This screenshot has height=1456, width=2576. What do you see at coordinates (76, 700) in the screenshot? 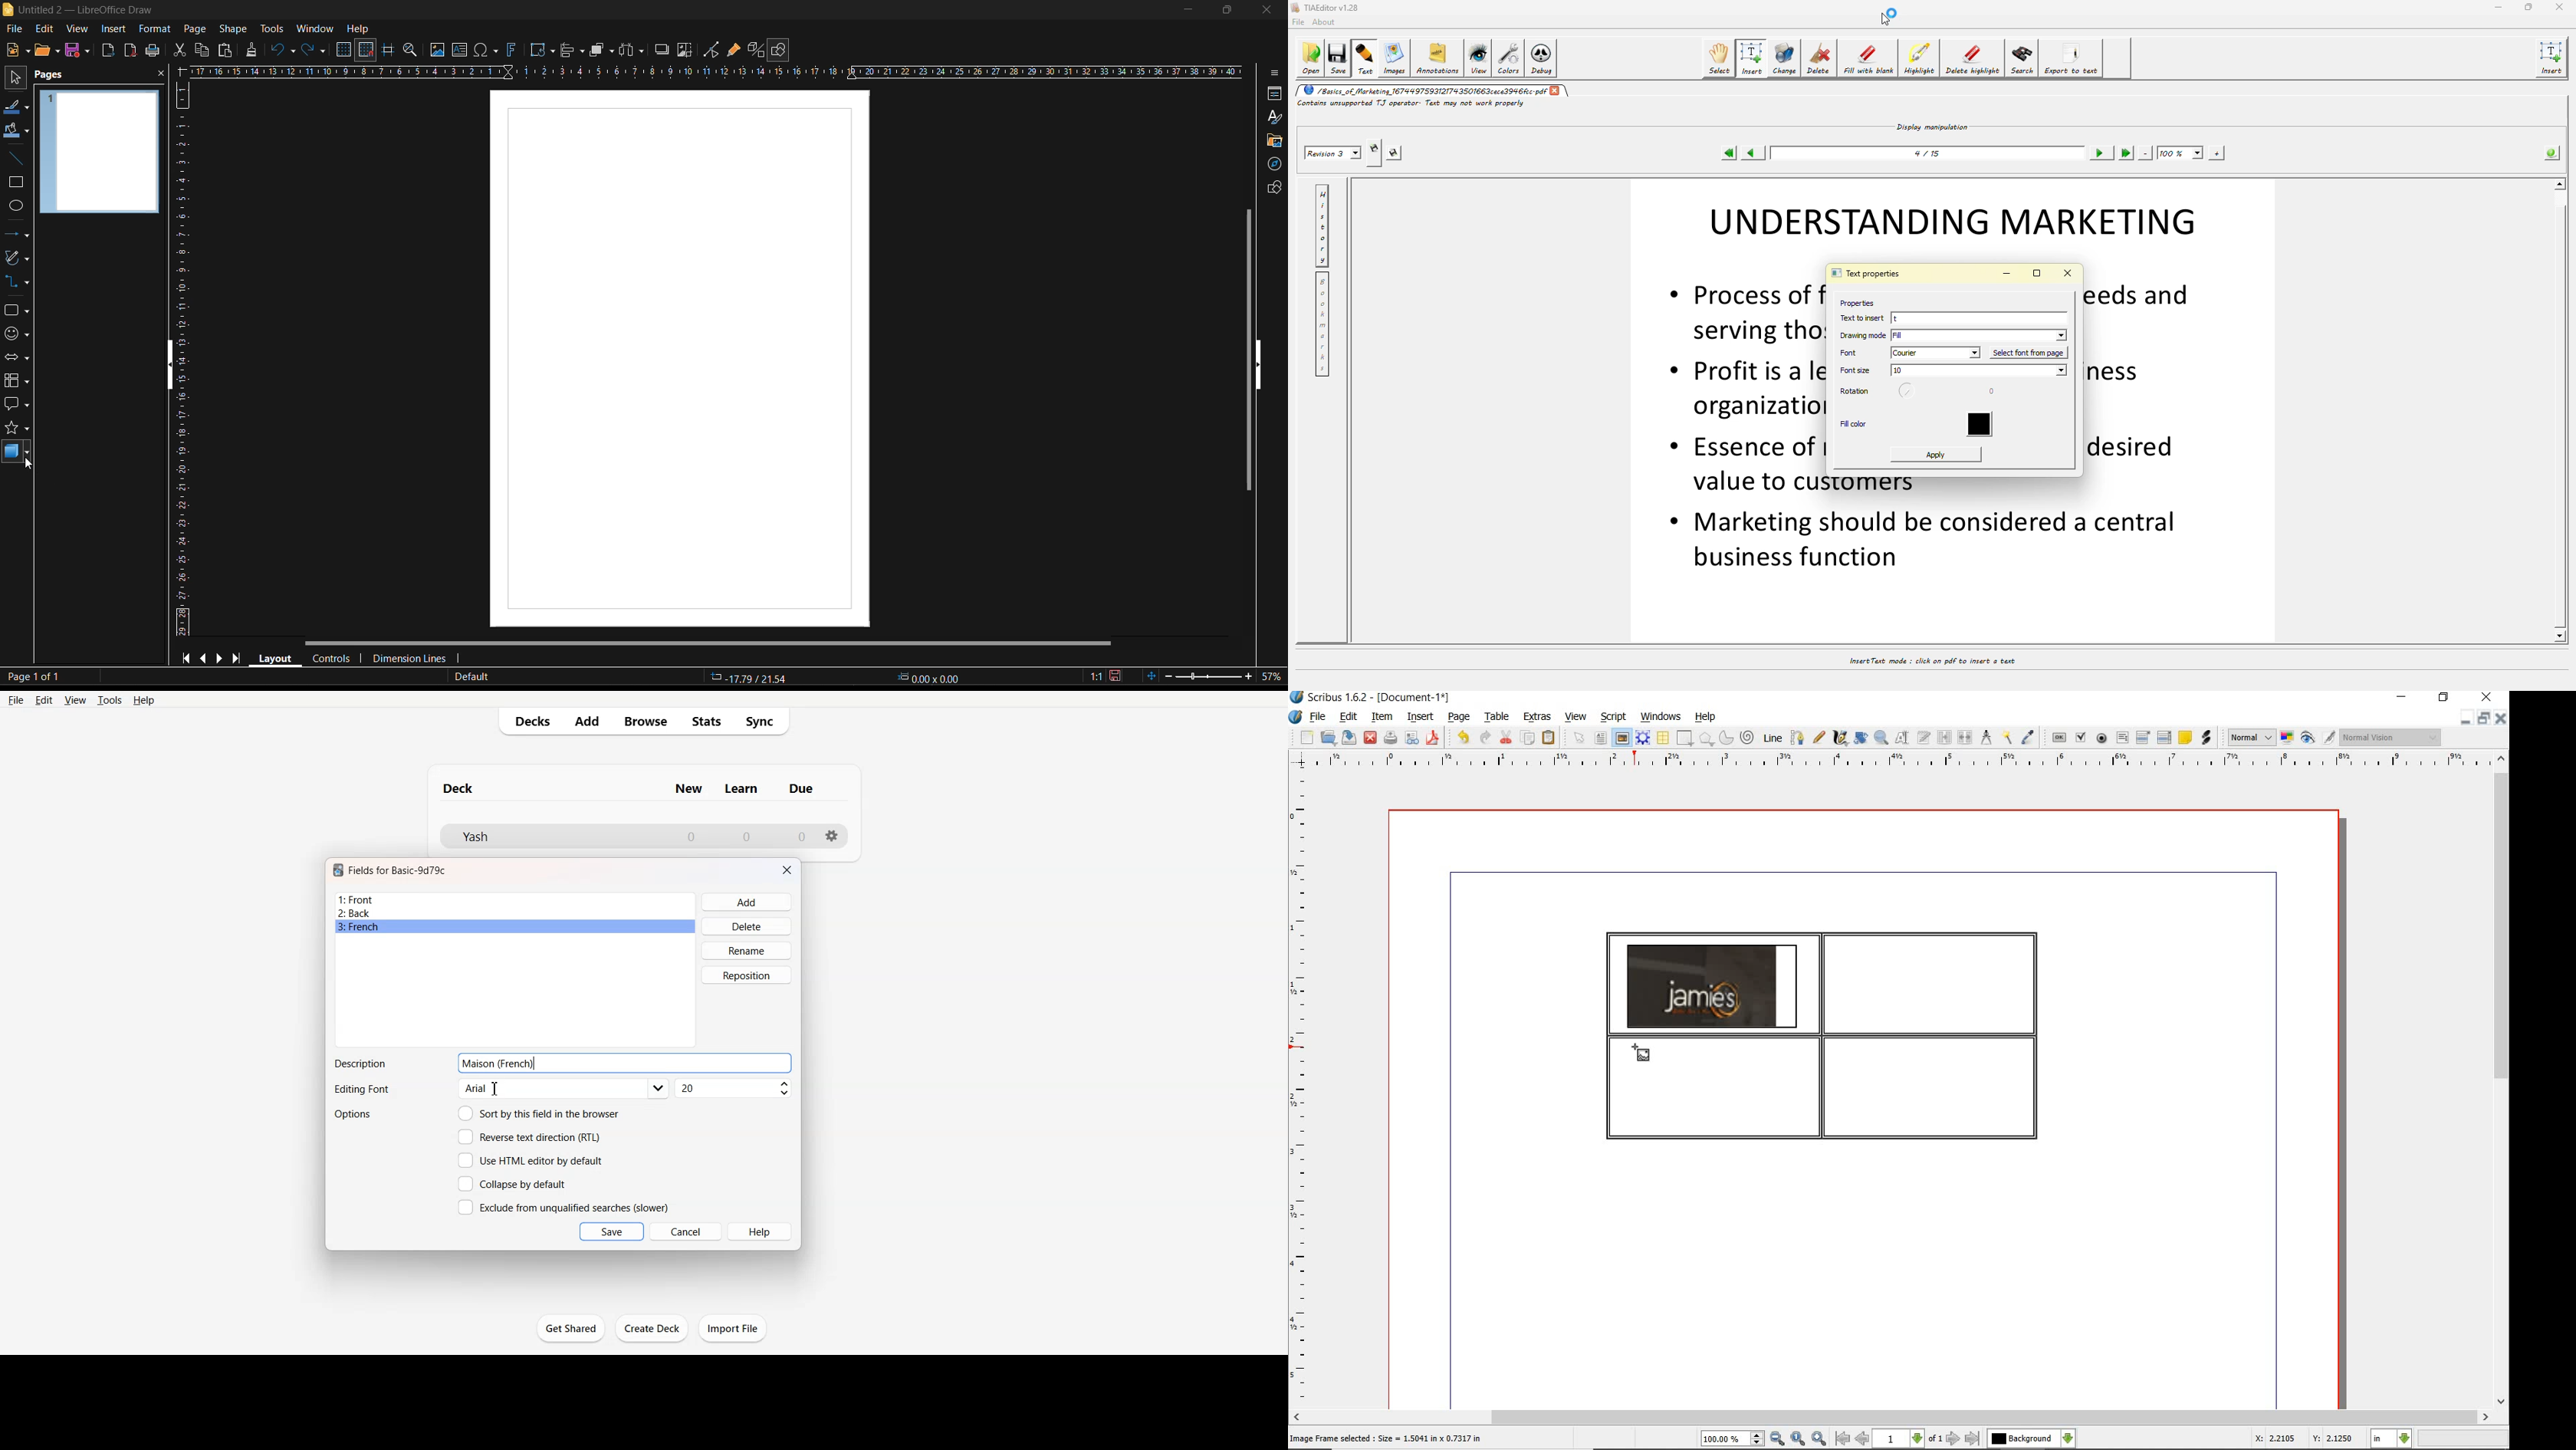
I see `View` at bounding box center [76, 700].